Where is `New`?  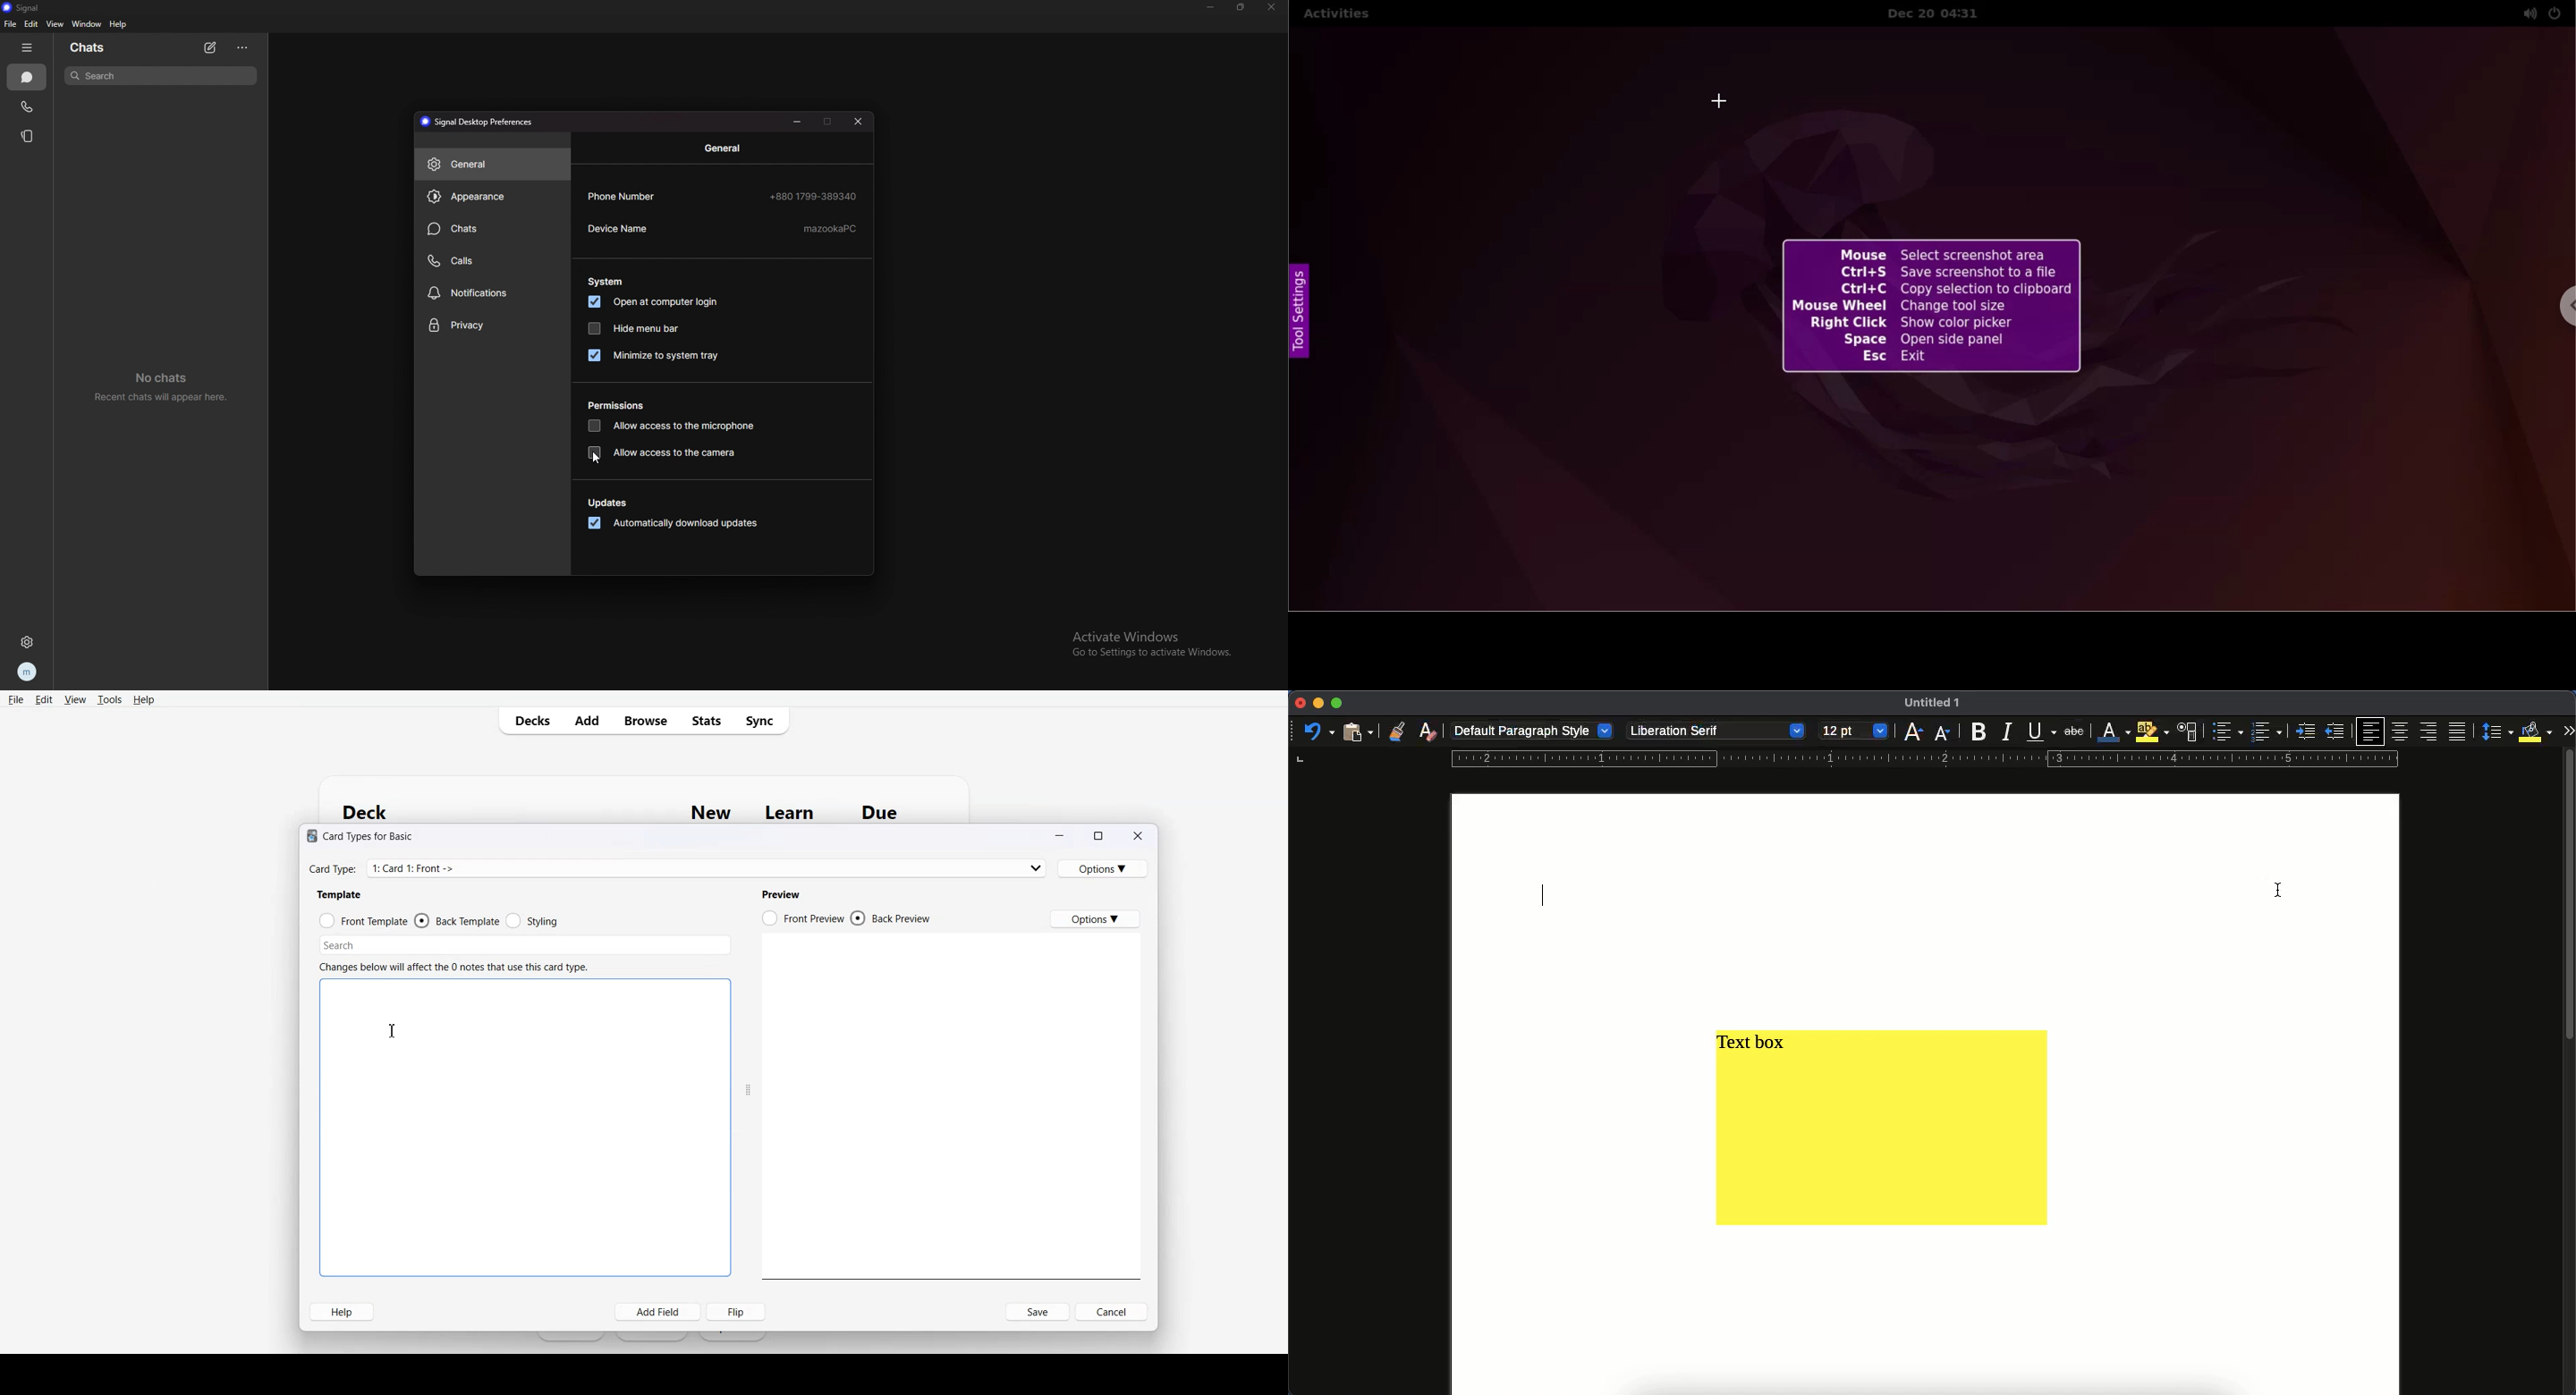
New is located at coordinates (711, 812).